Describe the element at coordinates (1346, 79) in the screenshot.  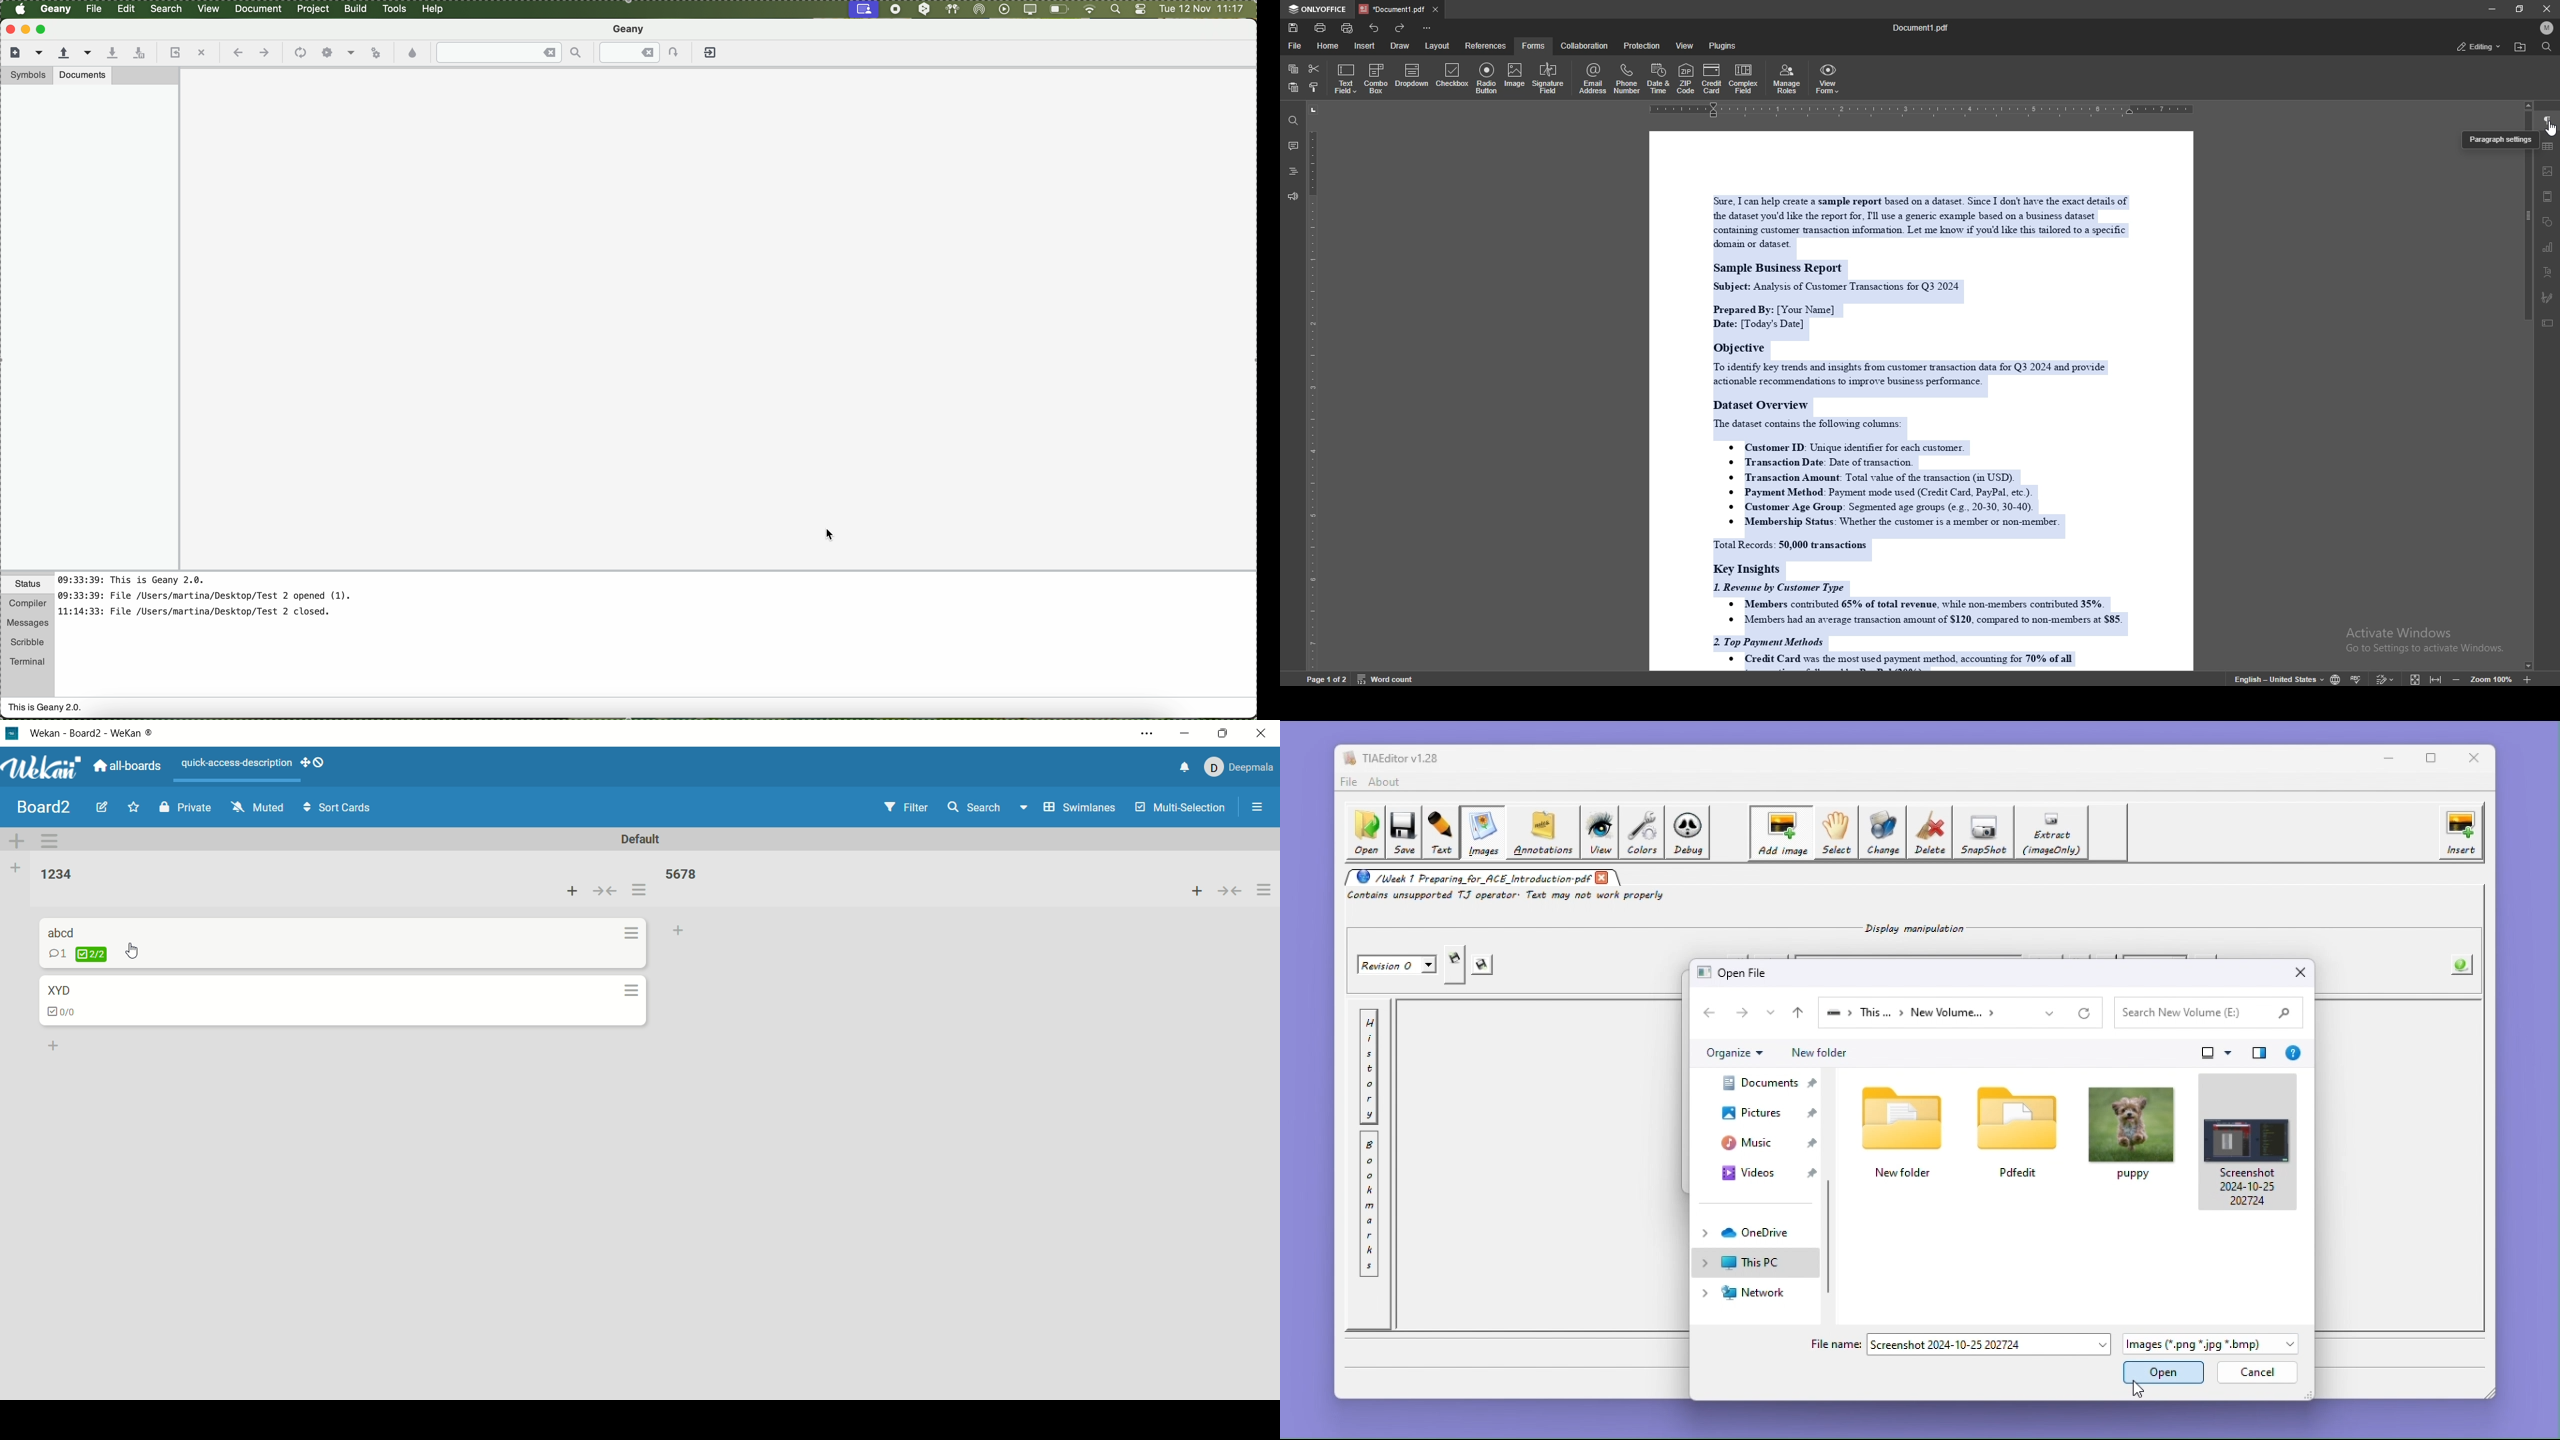
I see `text field` at that location.